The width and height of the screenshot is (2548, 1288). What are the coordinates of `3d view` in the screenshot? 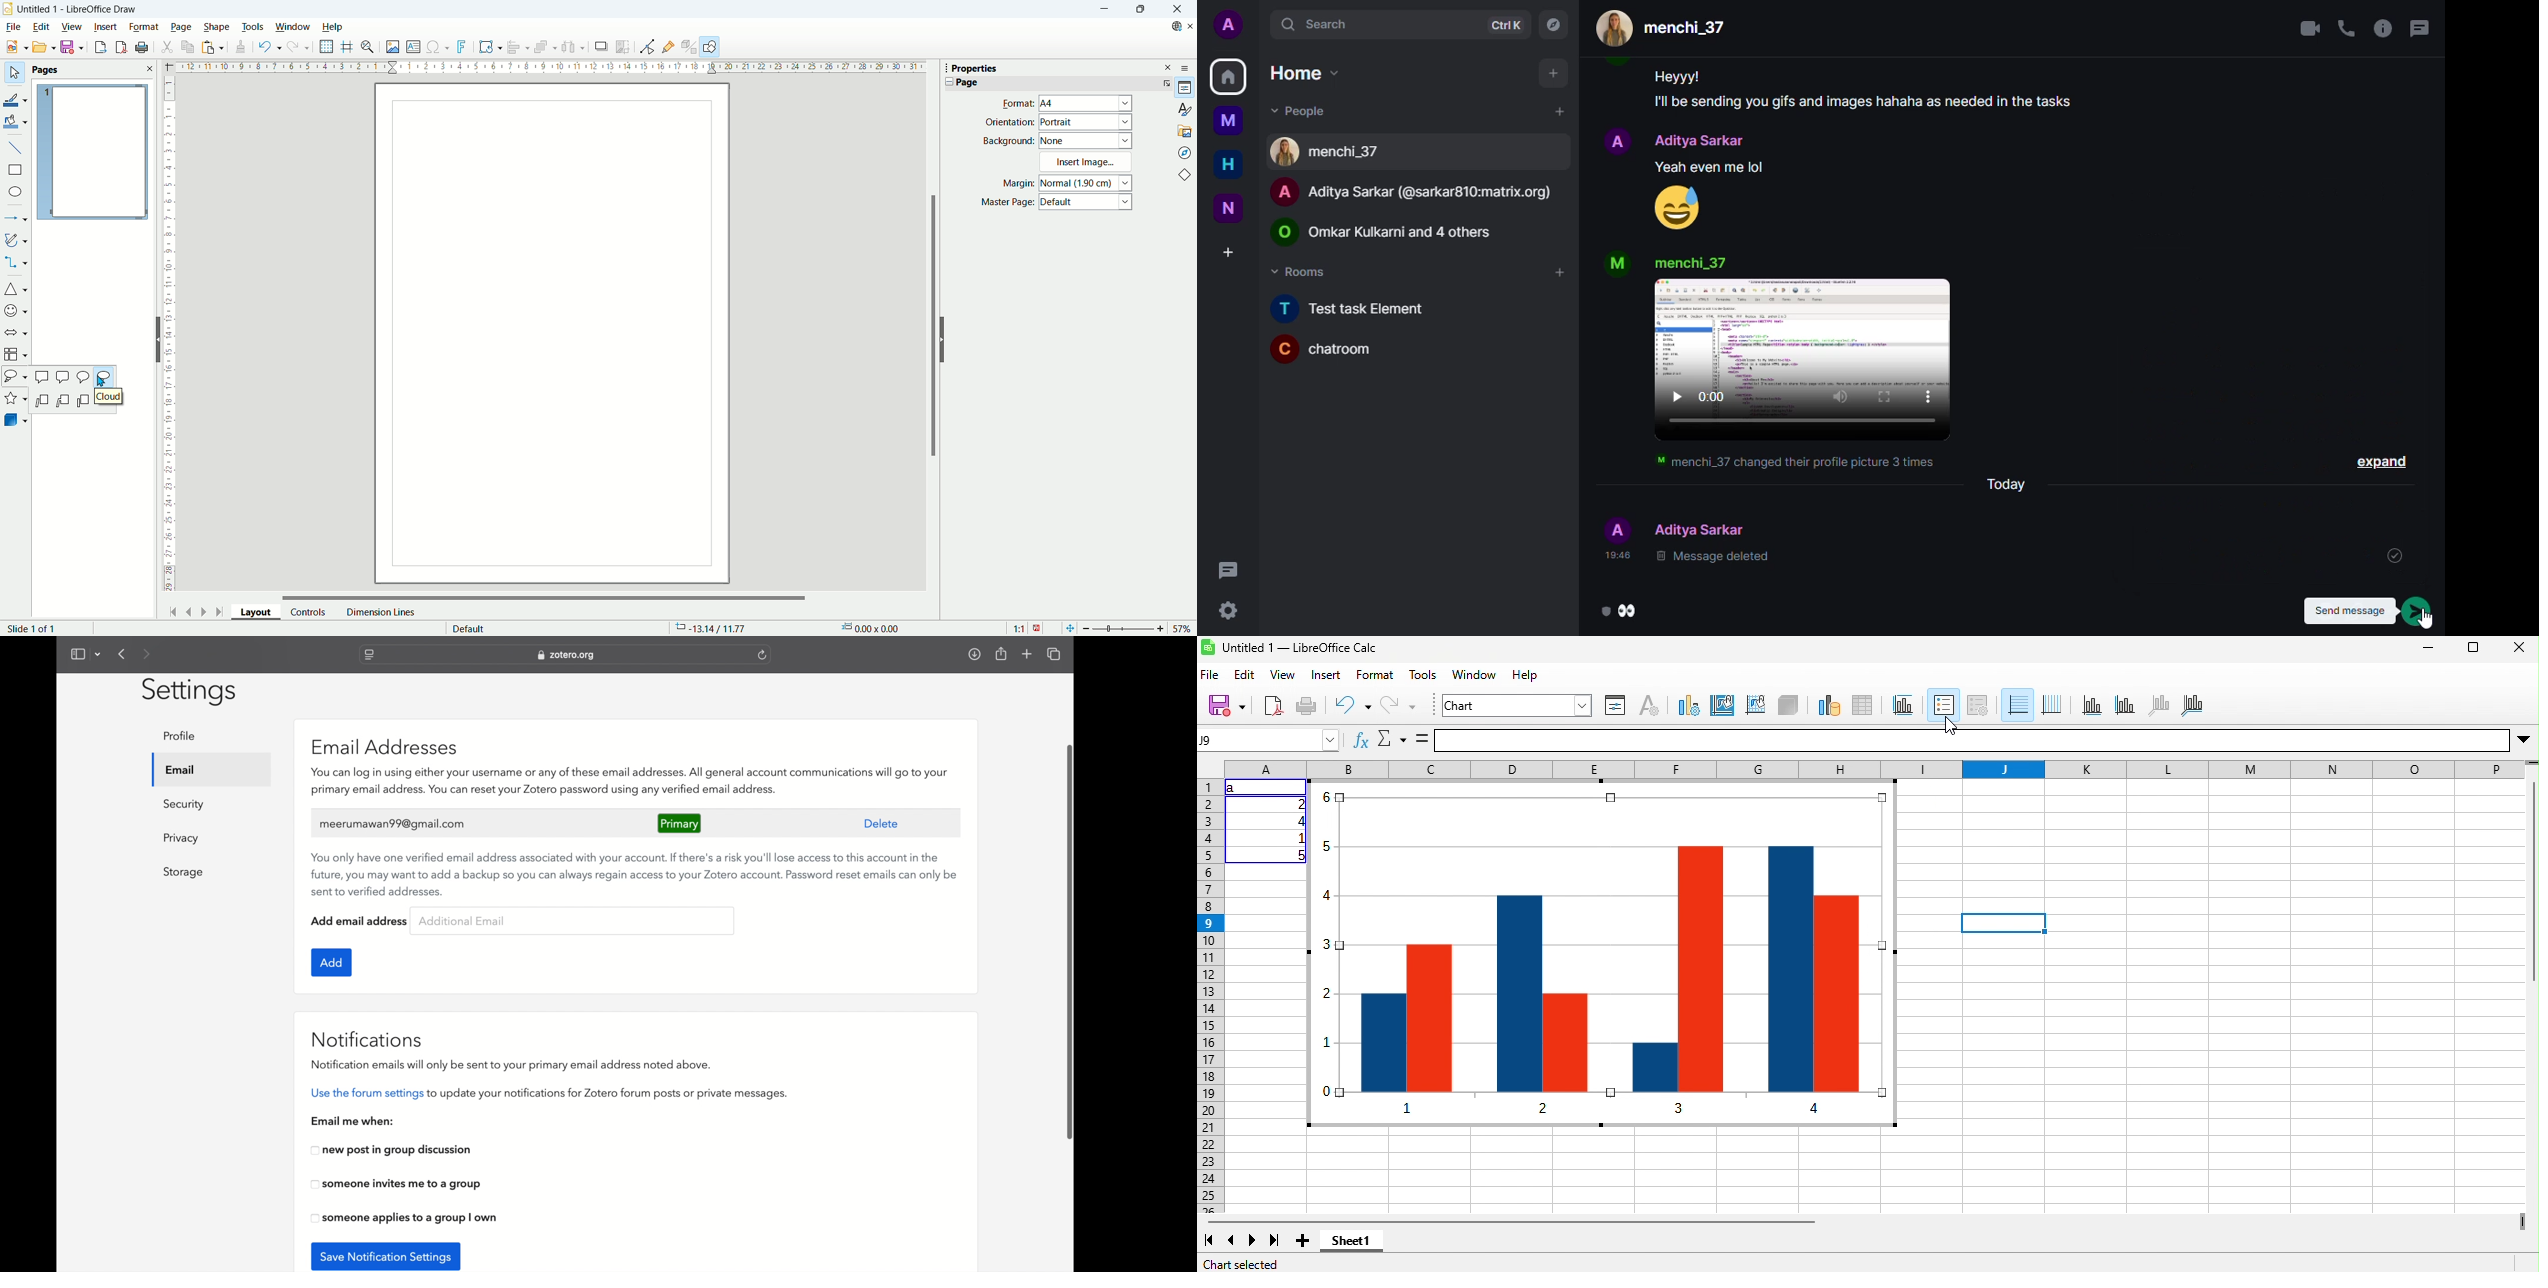 It's located at (1789, 706).